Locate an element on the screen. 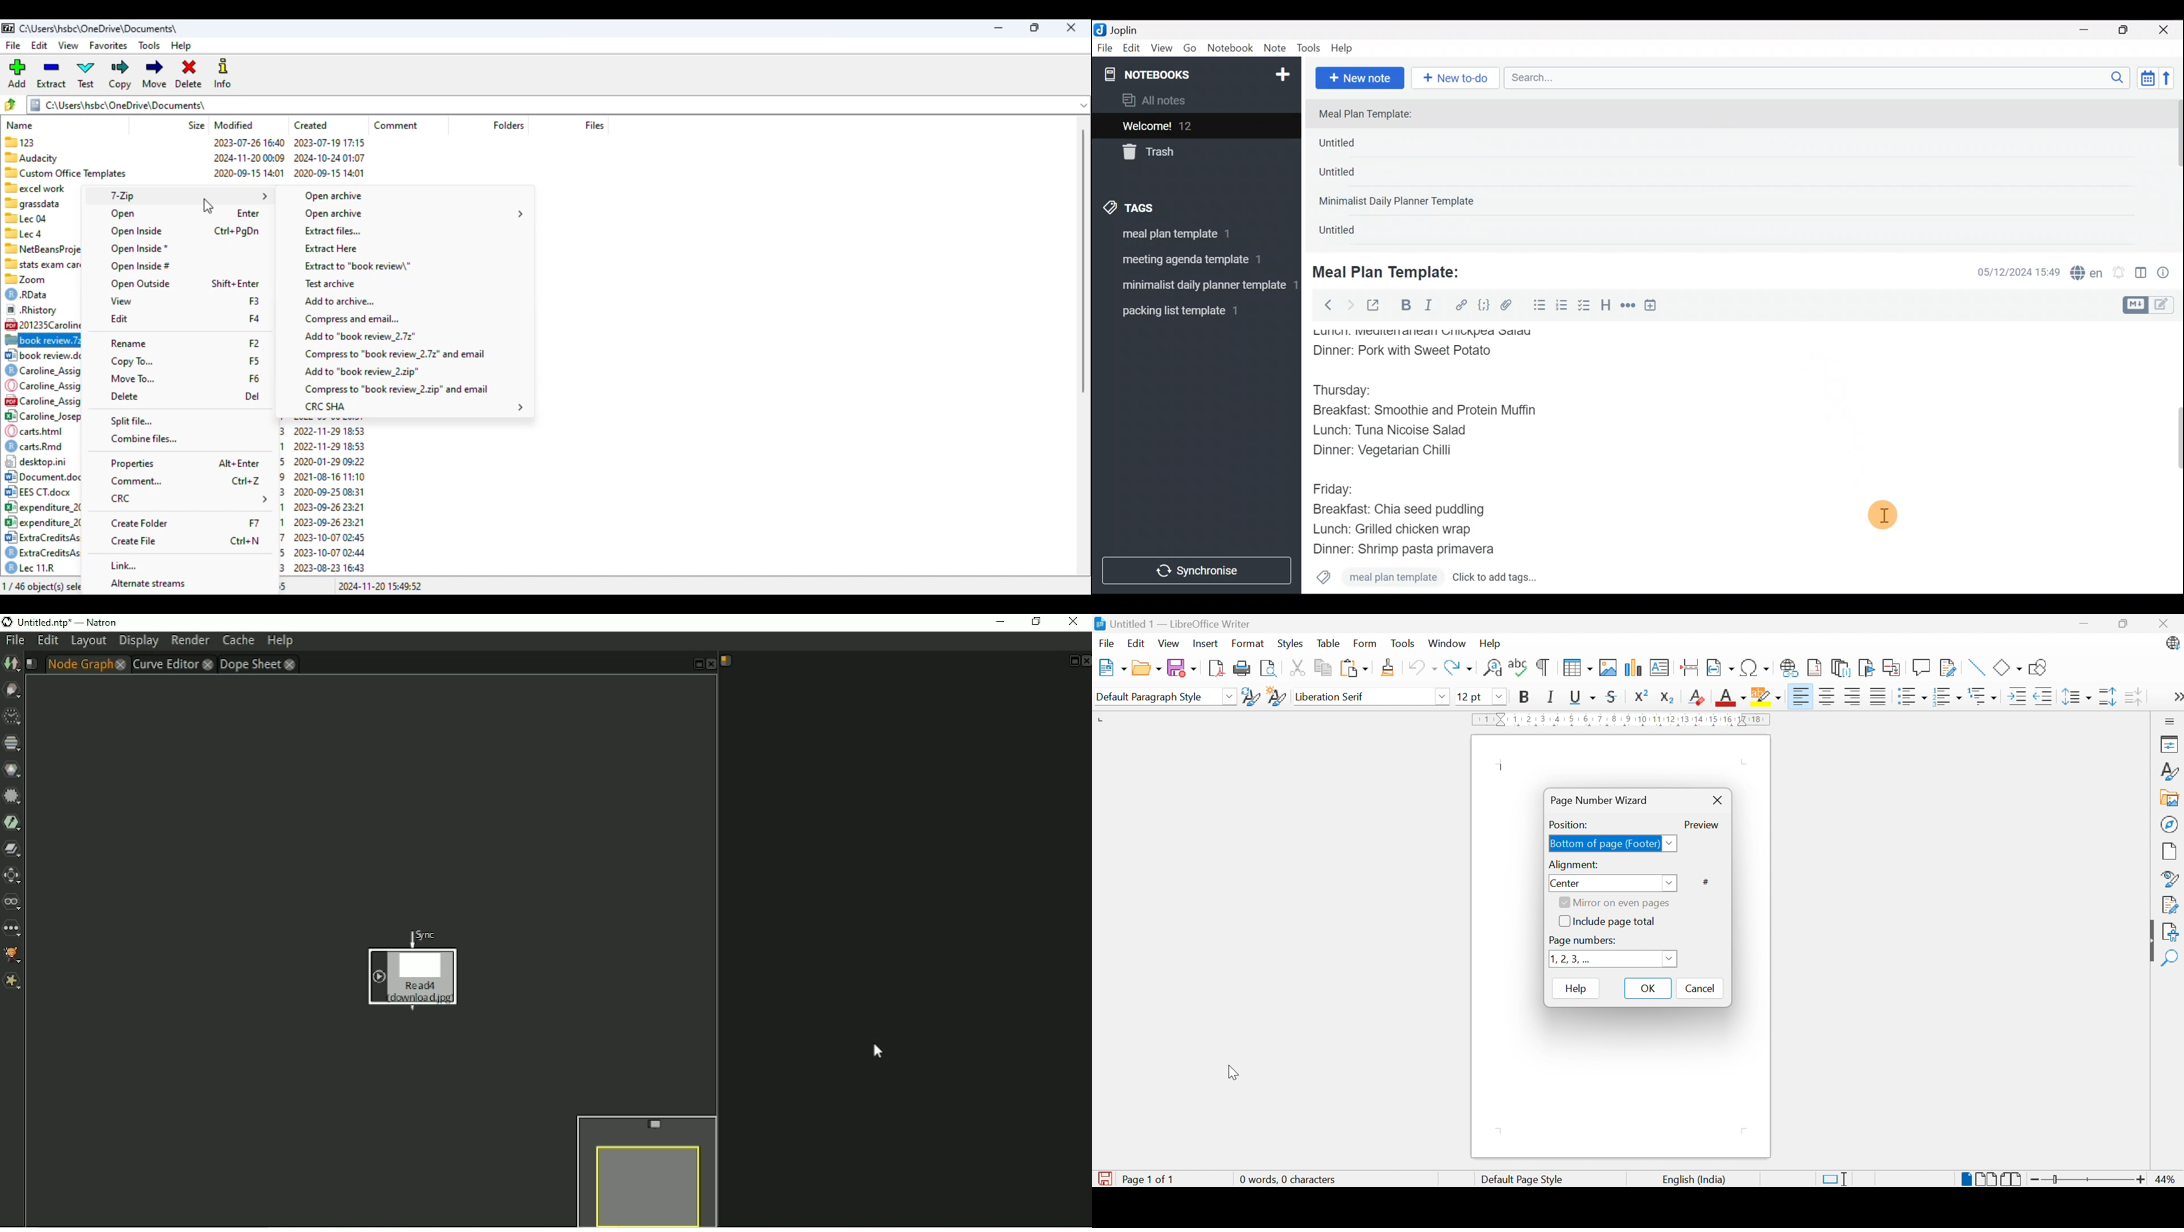  Untitled is located at coordinates (1350, 233).